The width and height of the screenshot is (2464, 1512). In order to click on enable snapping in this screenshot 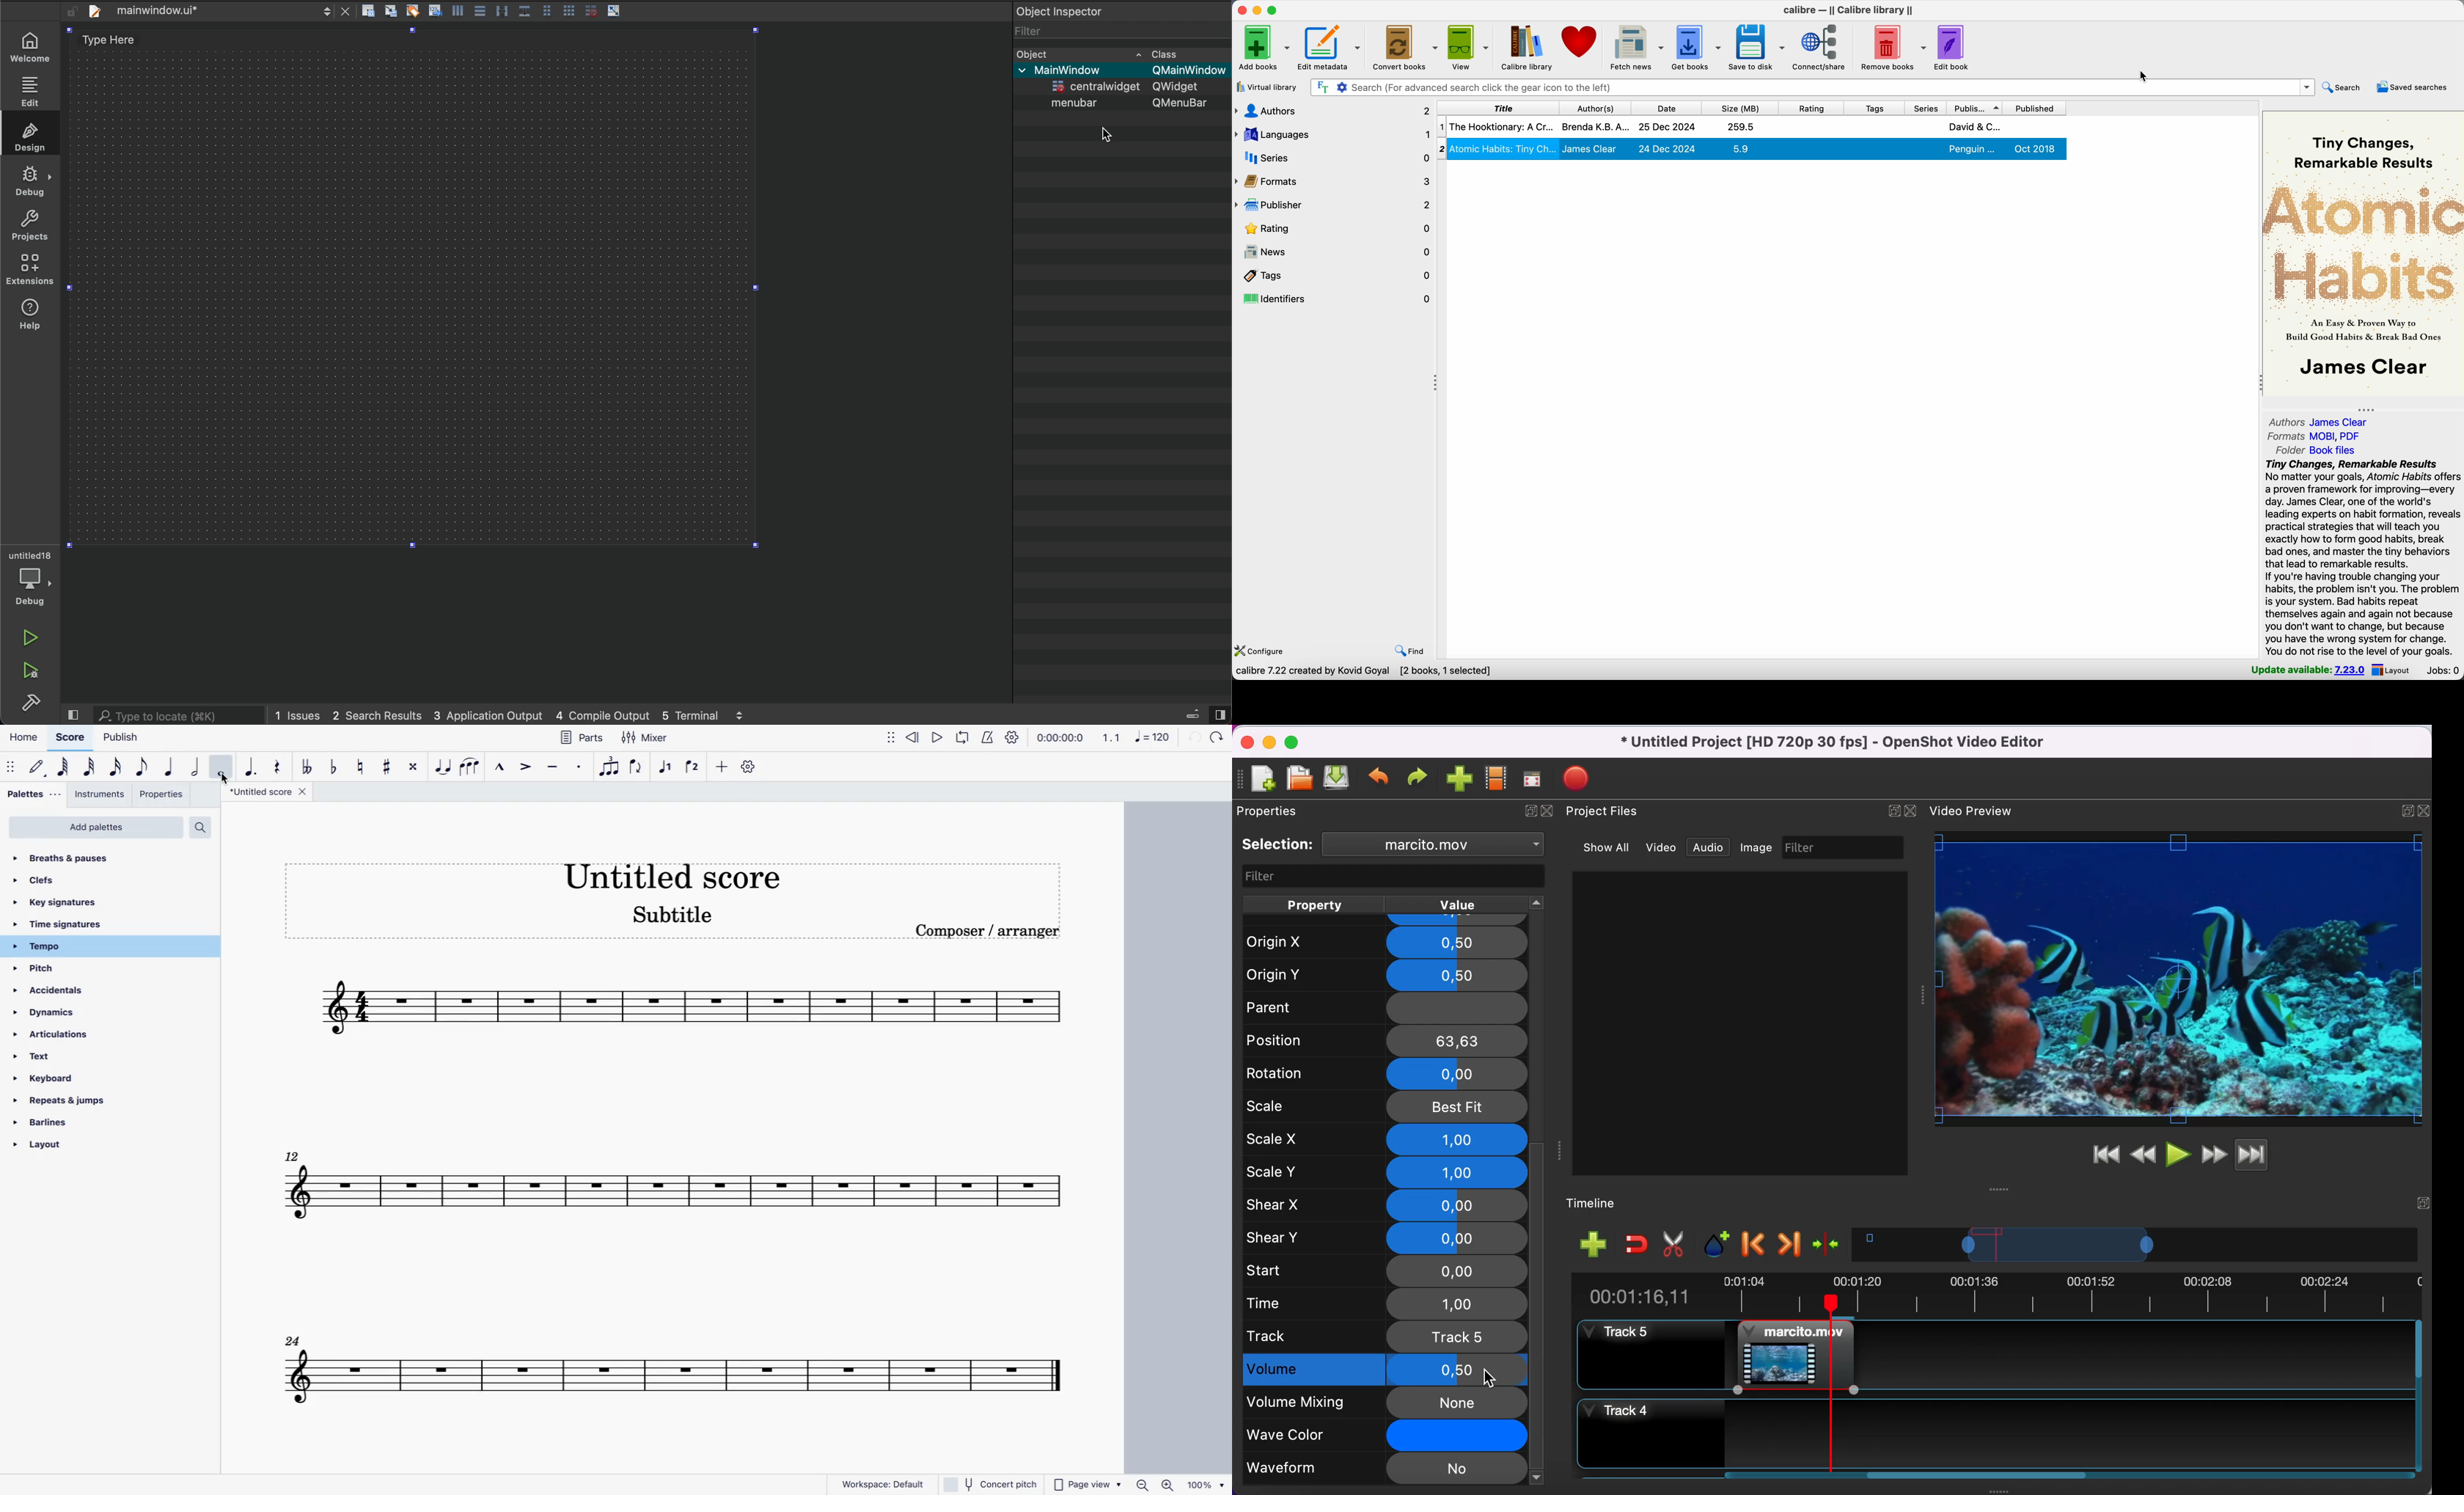, I will do `click(1633, 1245)`.